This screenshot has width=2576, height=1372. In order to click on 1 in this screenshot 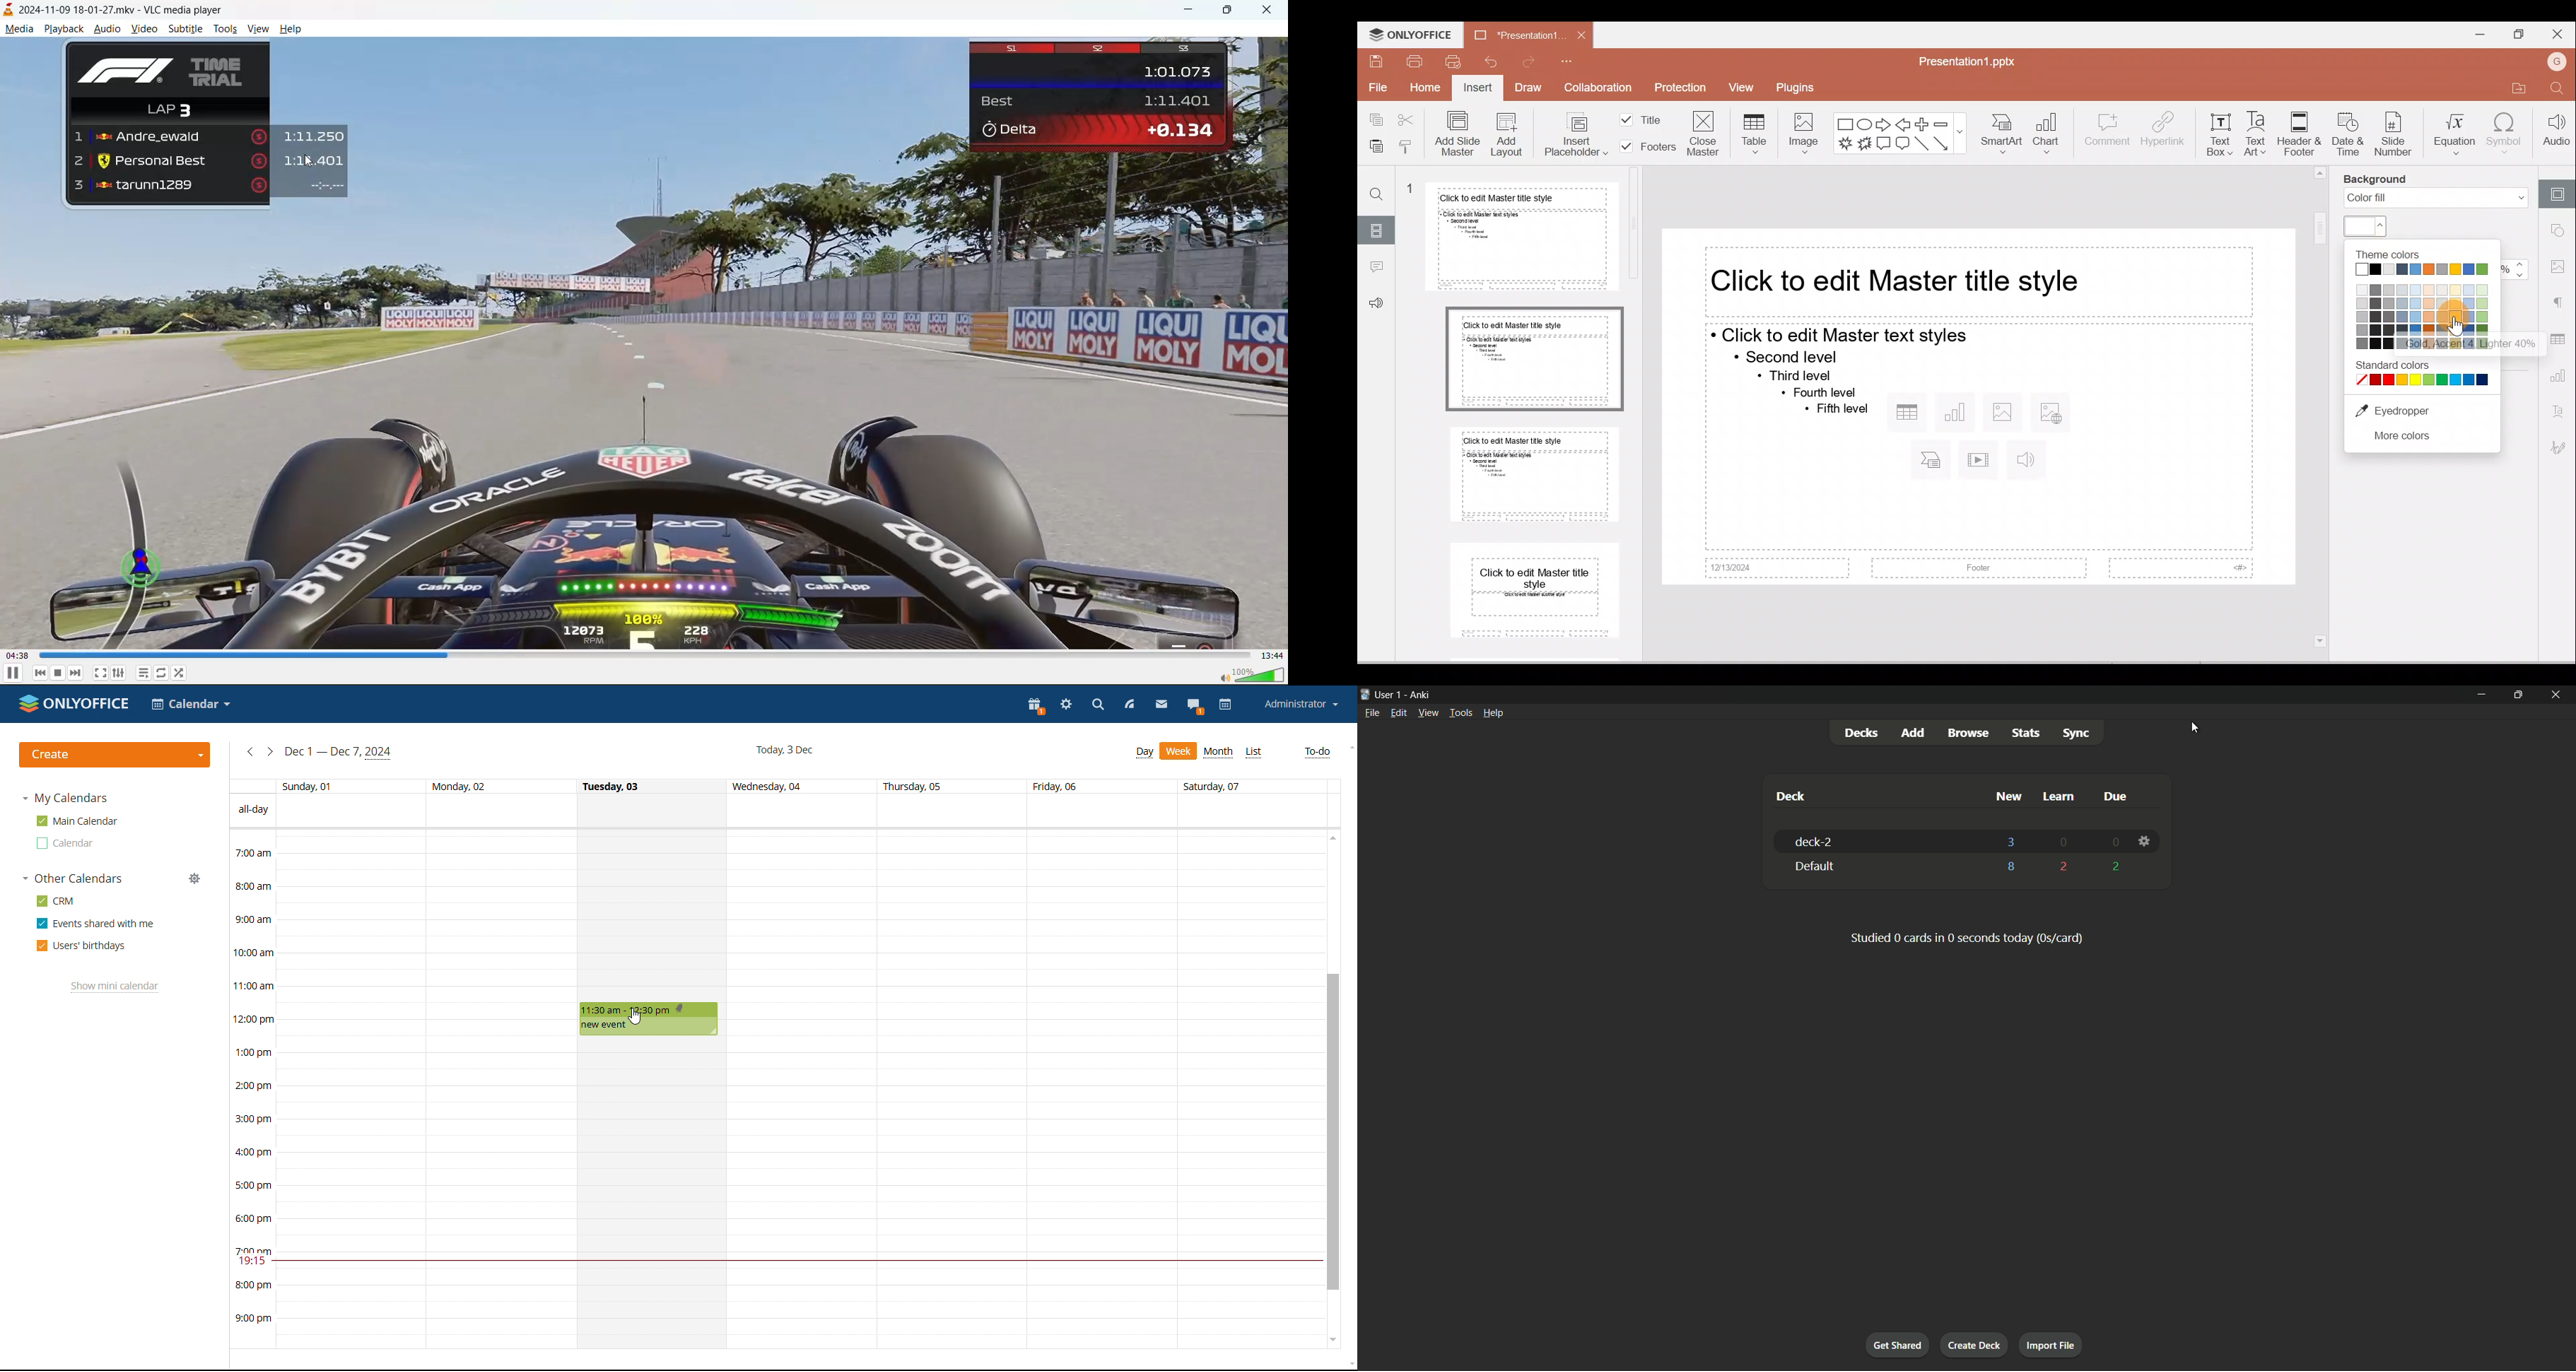, I will do `click(1409, 189)`.